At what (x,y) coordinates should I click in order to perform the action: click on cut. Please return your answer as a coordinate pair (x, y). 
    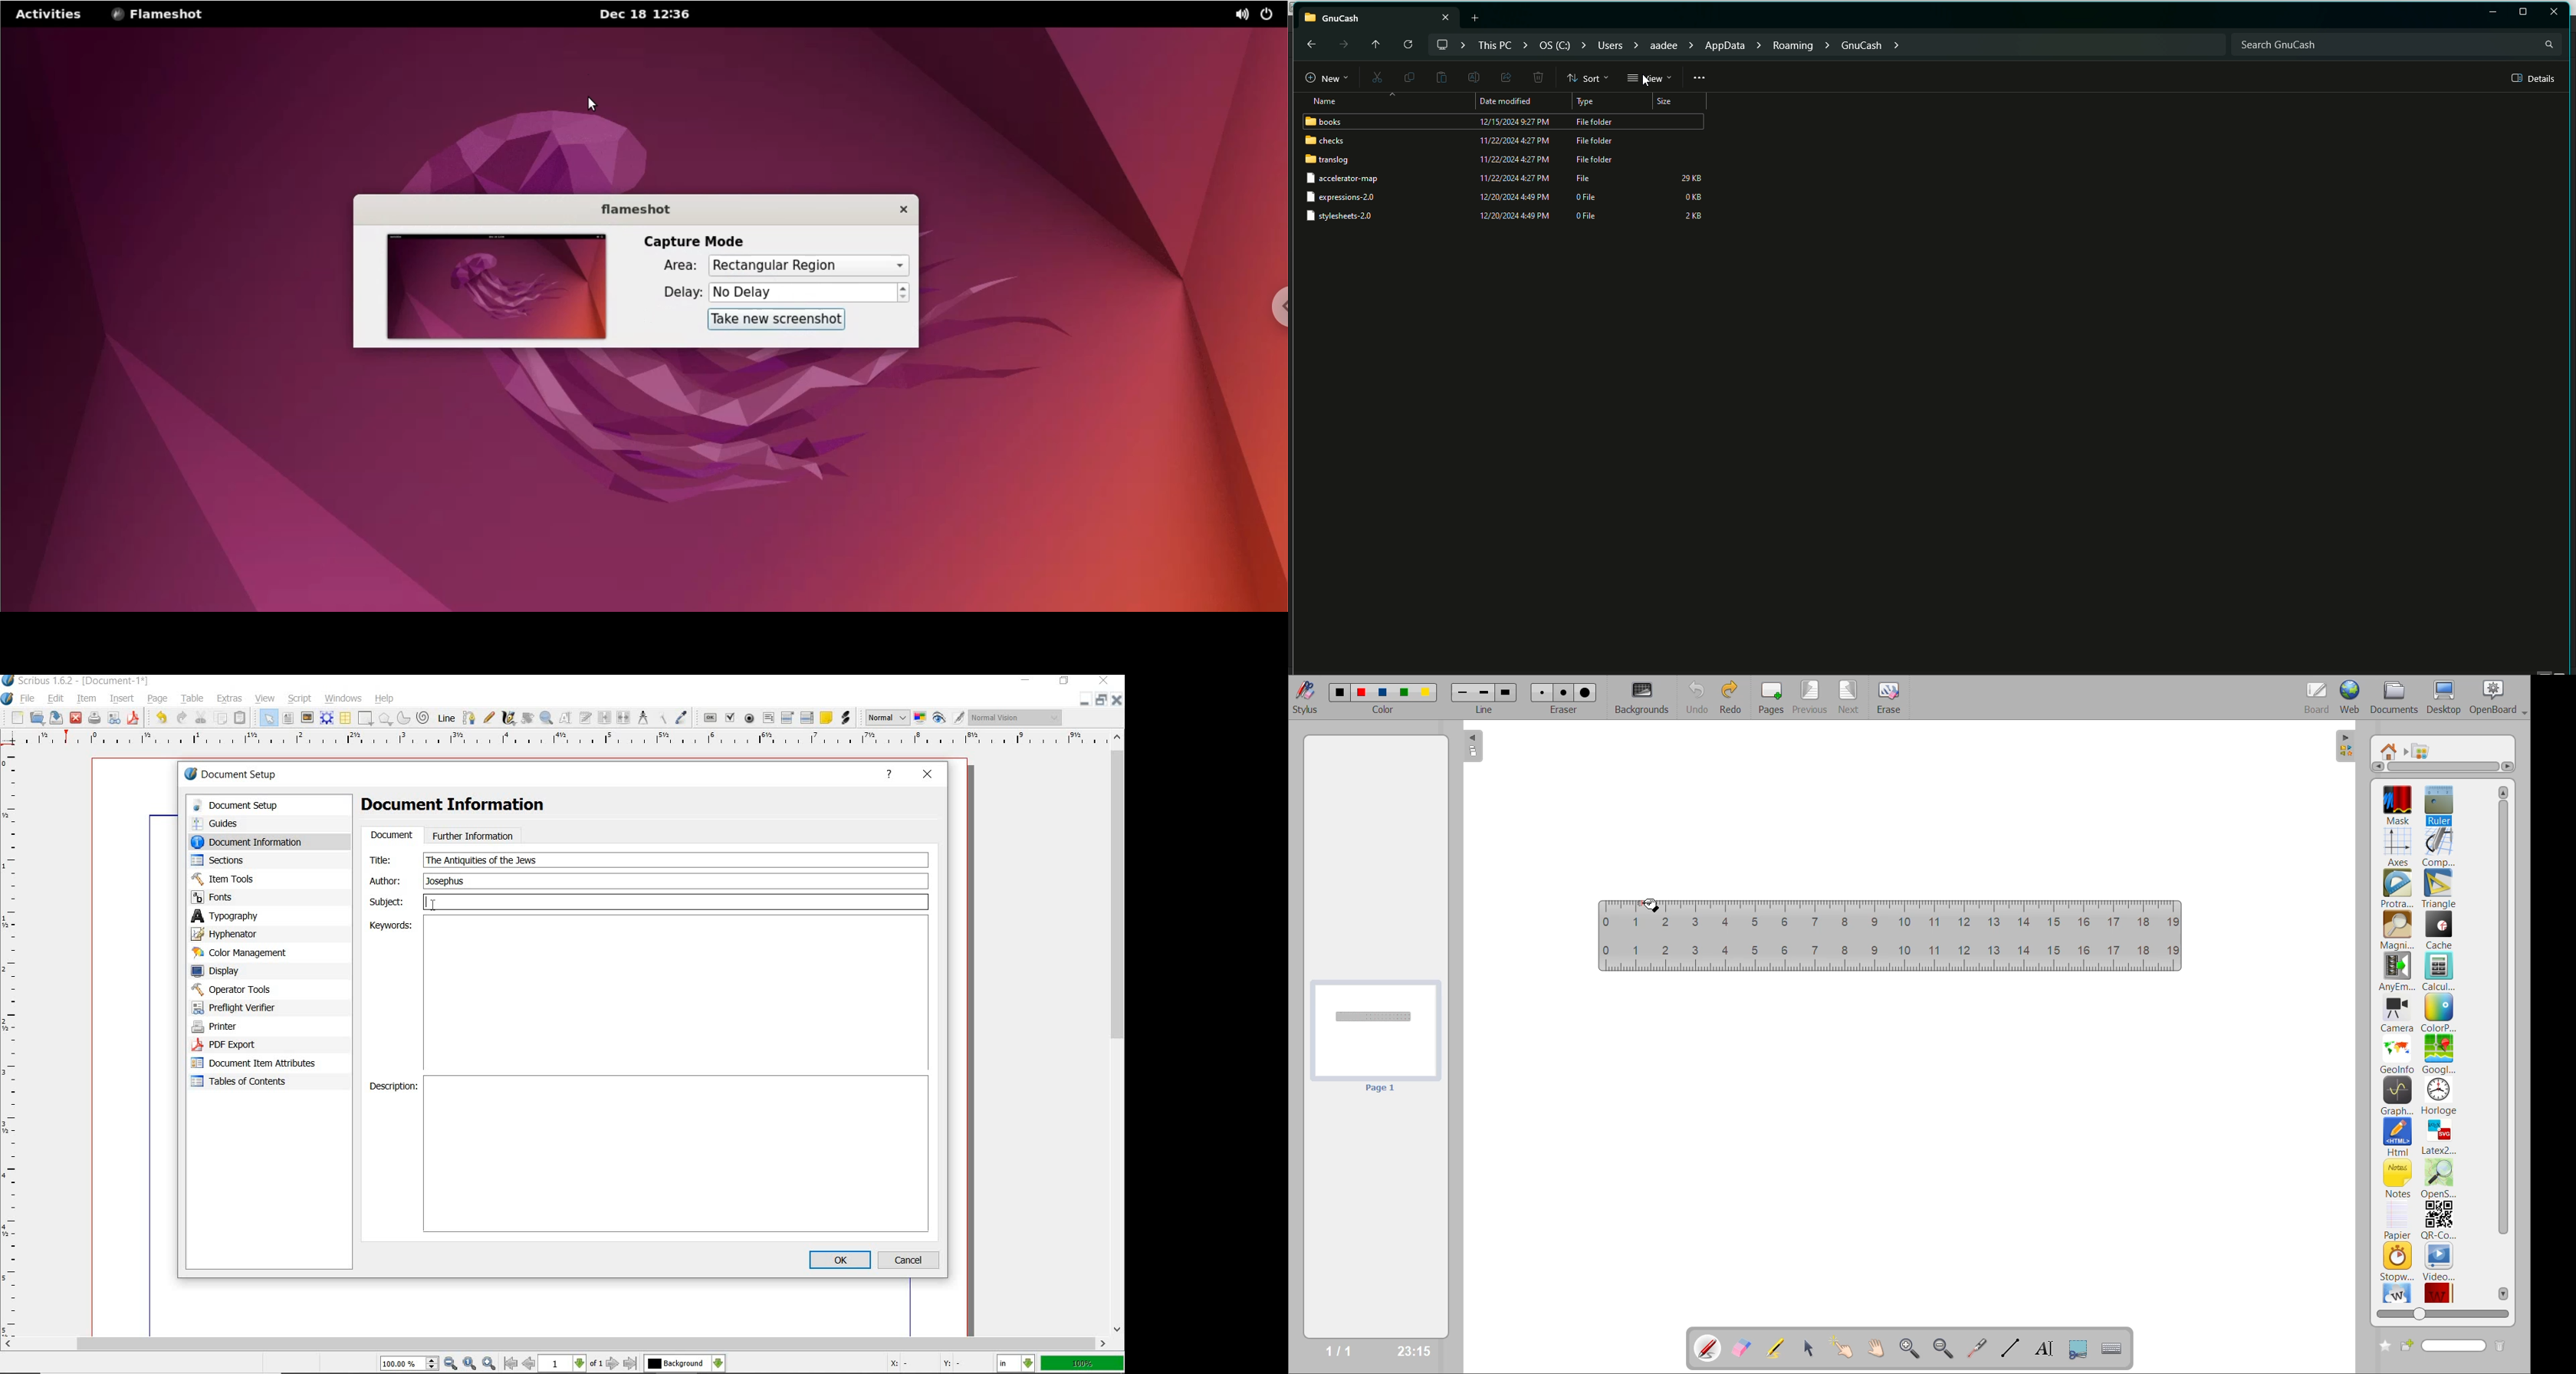
    Looking at the image, I should click on (202, 718).